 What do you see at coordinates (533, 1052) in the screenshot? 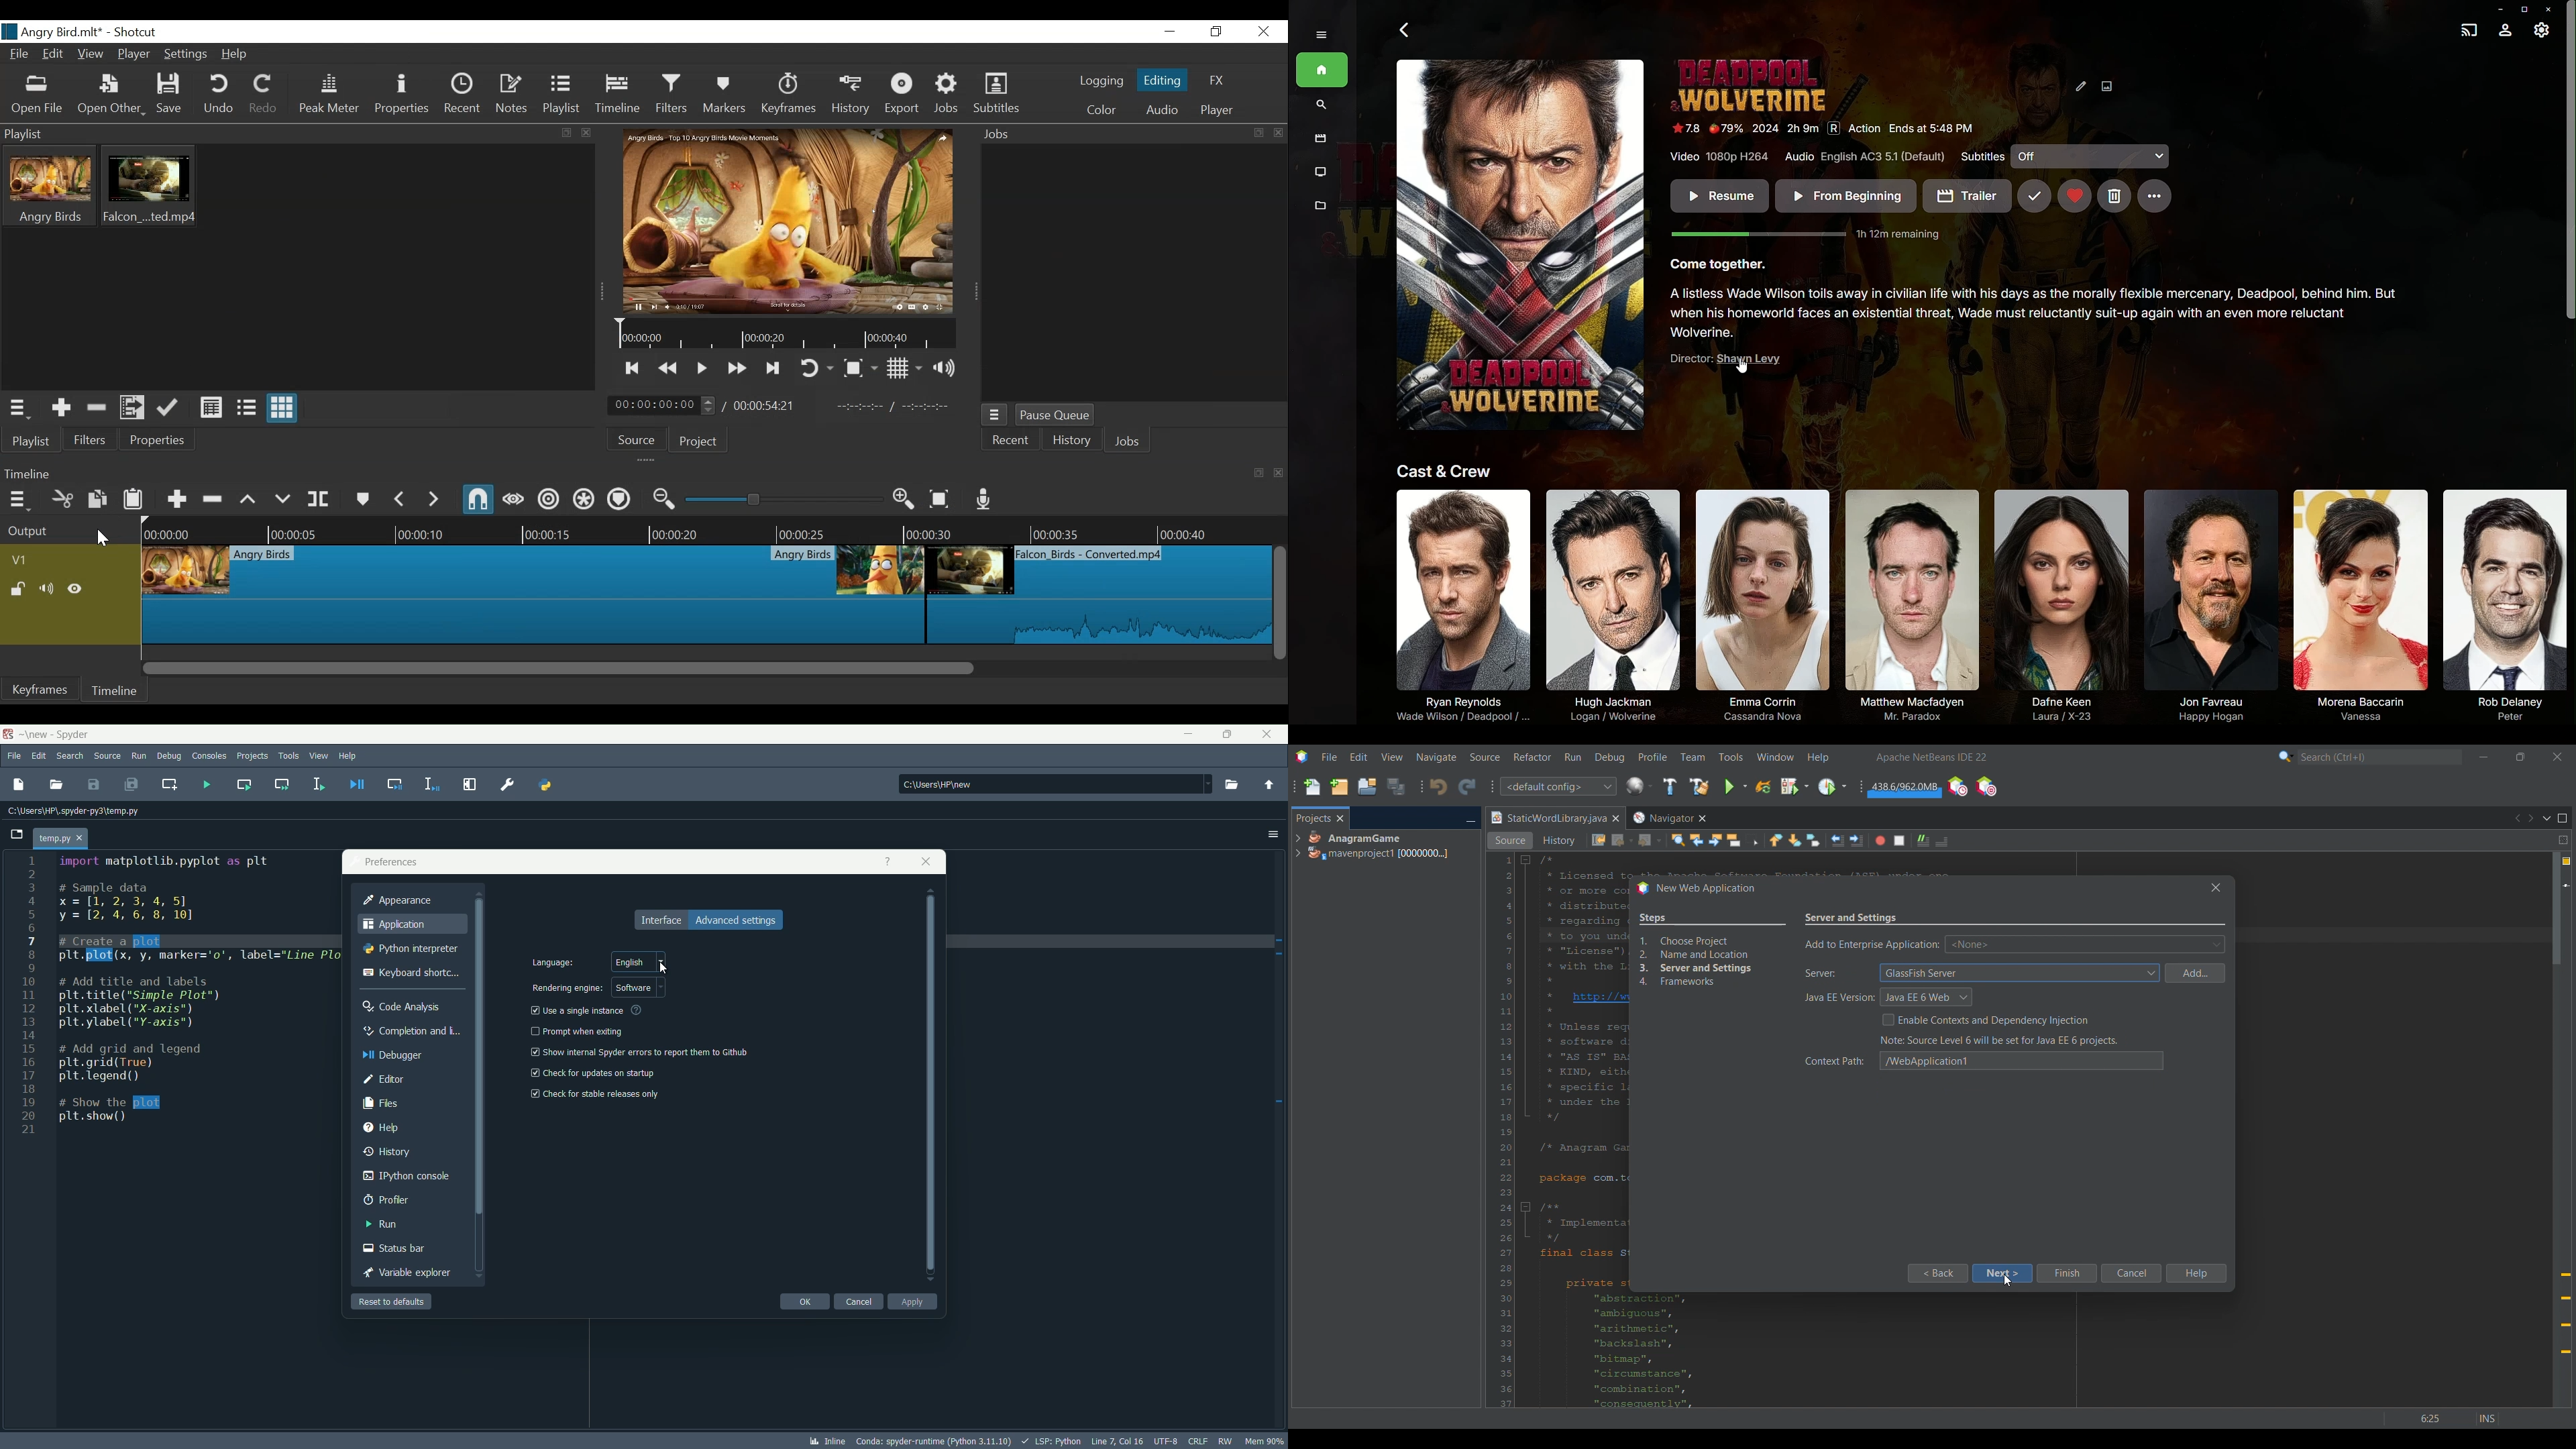
I see `checkbox` at bounding box center [533, 1052].